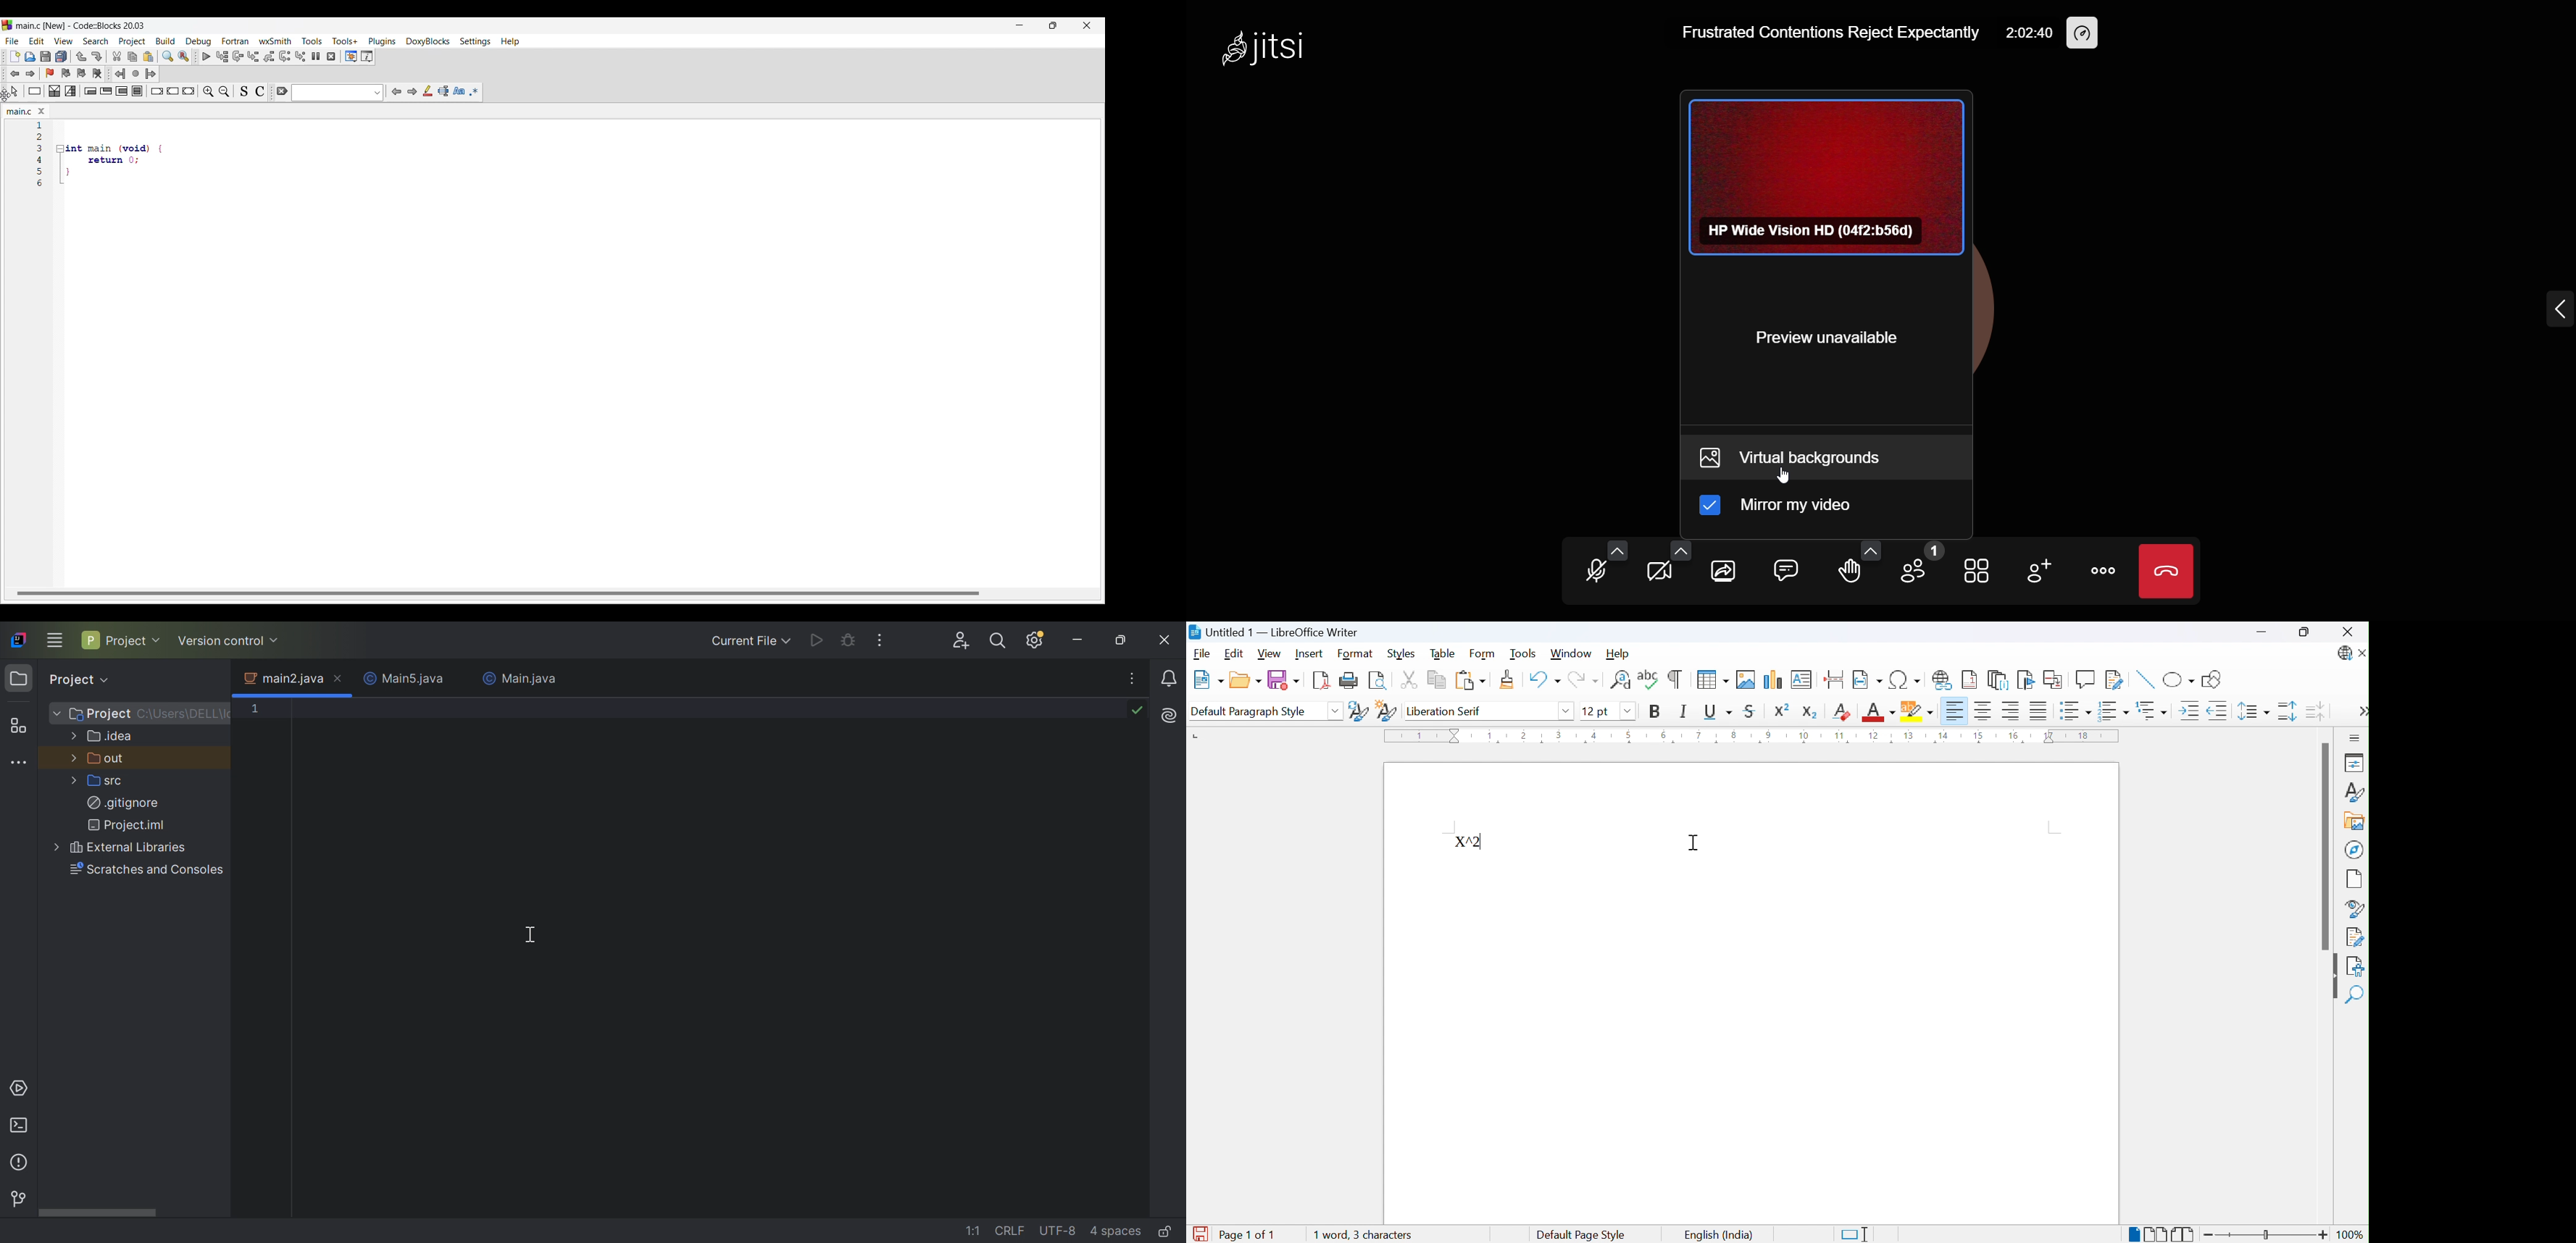 The image size is (2576, 1260). What do you see at coordinates (1677, 678) in the screenshot?
I see `Toggle formatting marks` at bounding box center [1677, 678].